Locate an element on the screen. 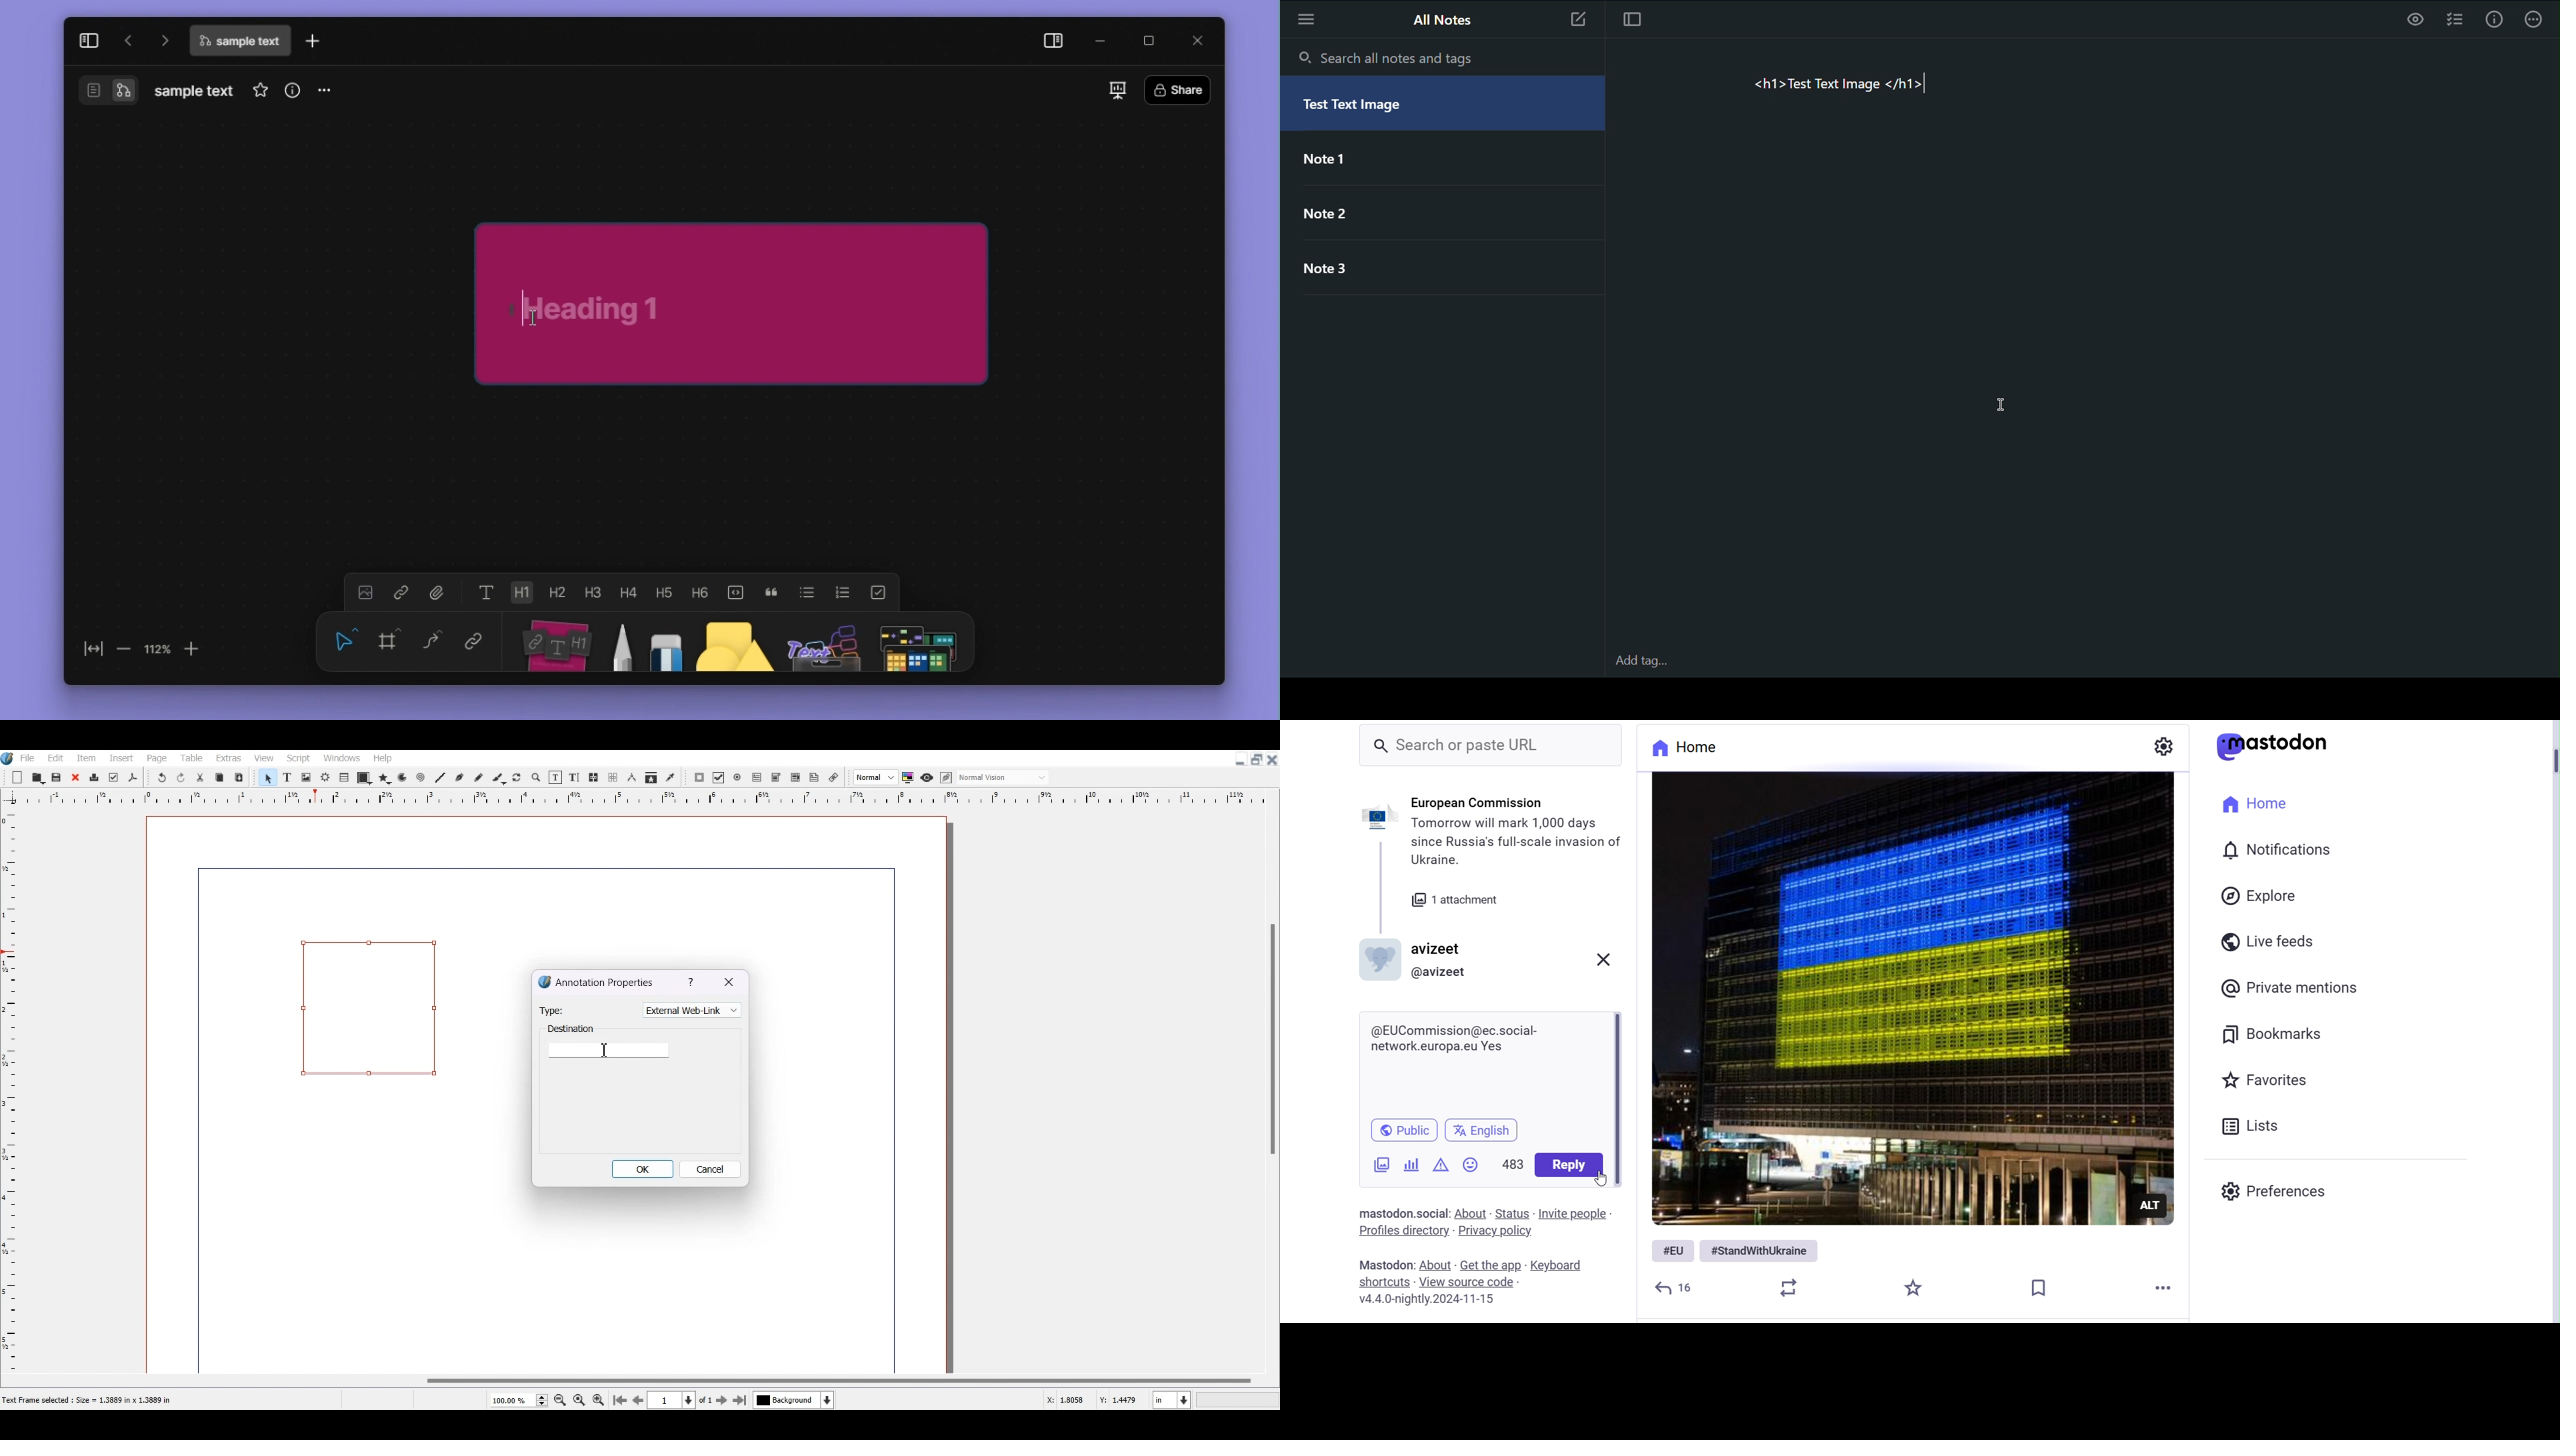  Select the image preview quality is located at coordinates (874, 777).